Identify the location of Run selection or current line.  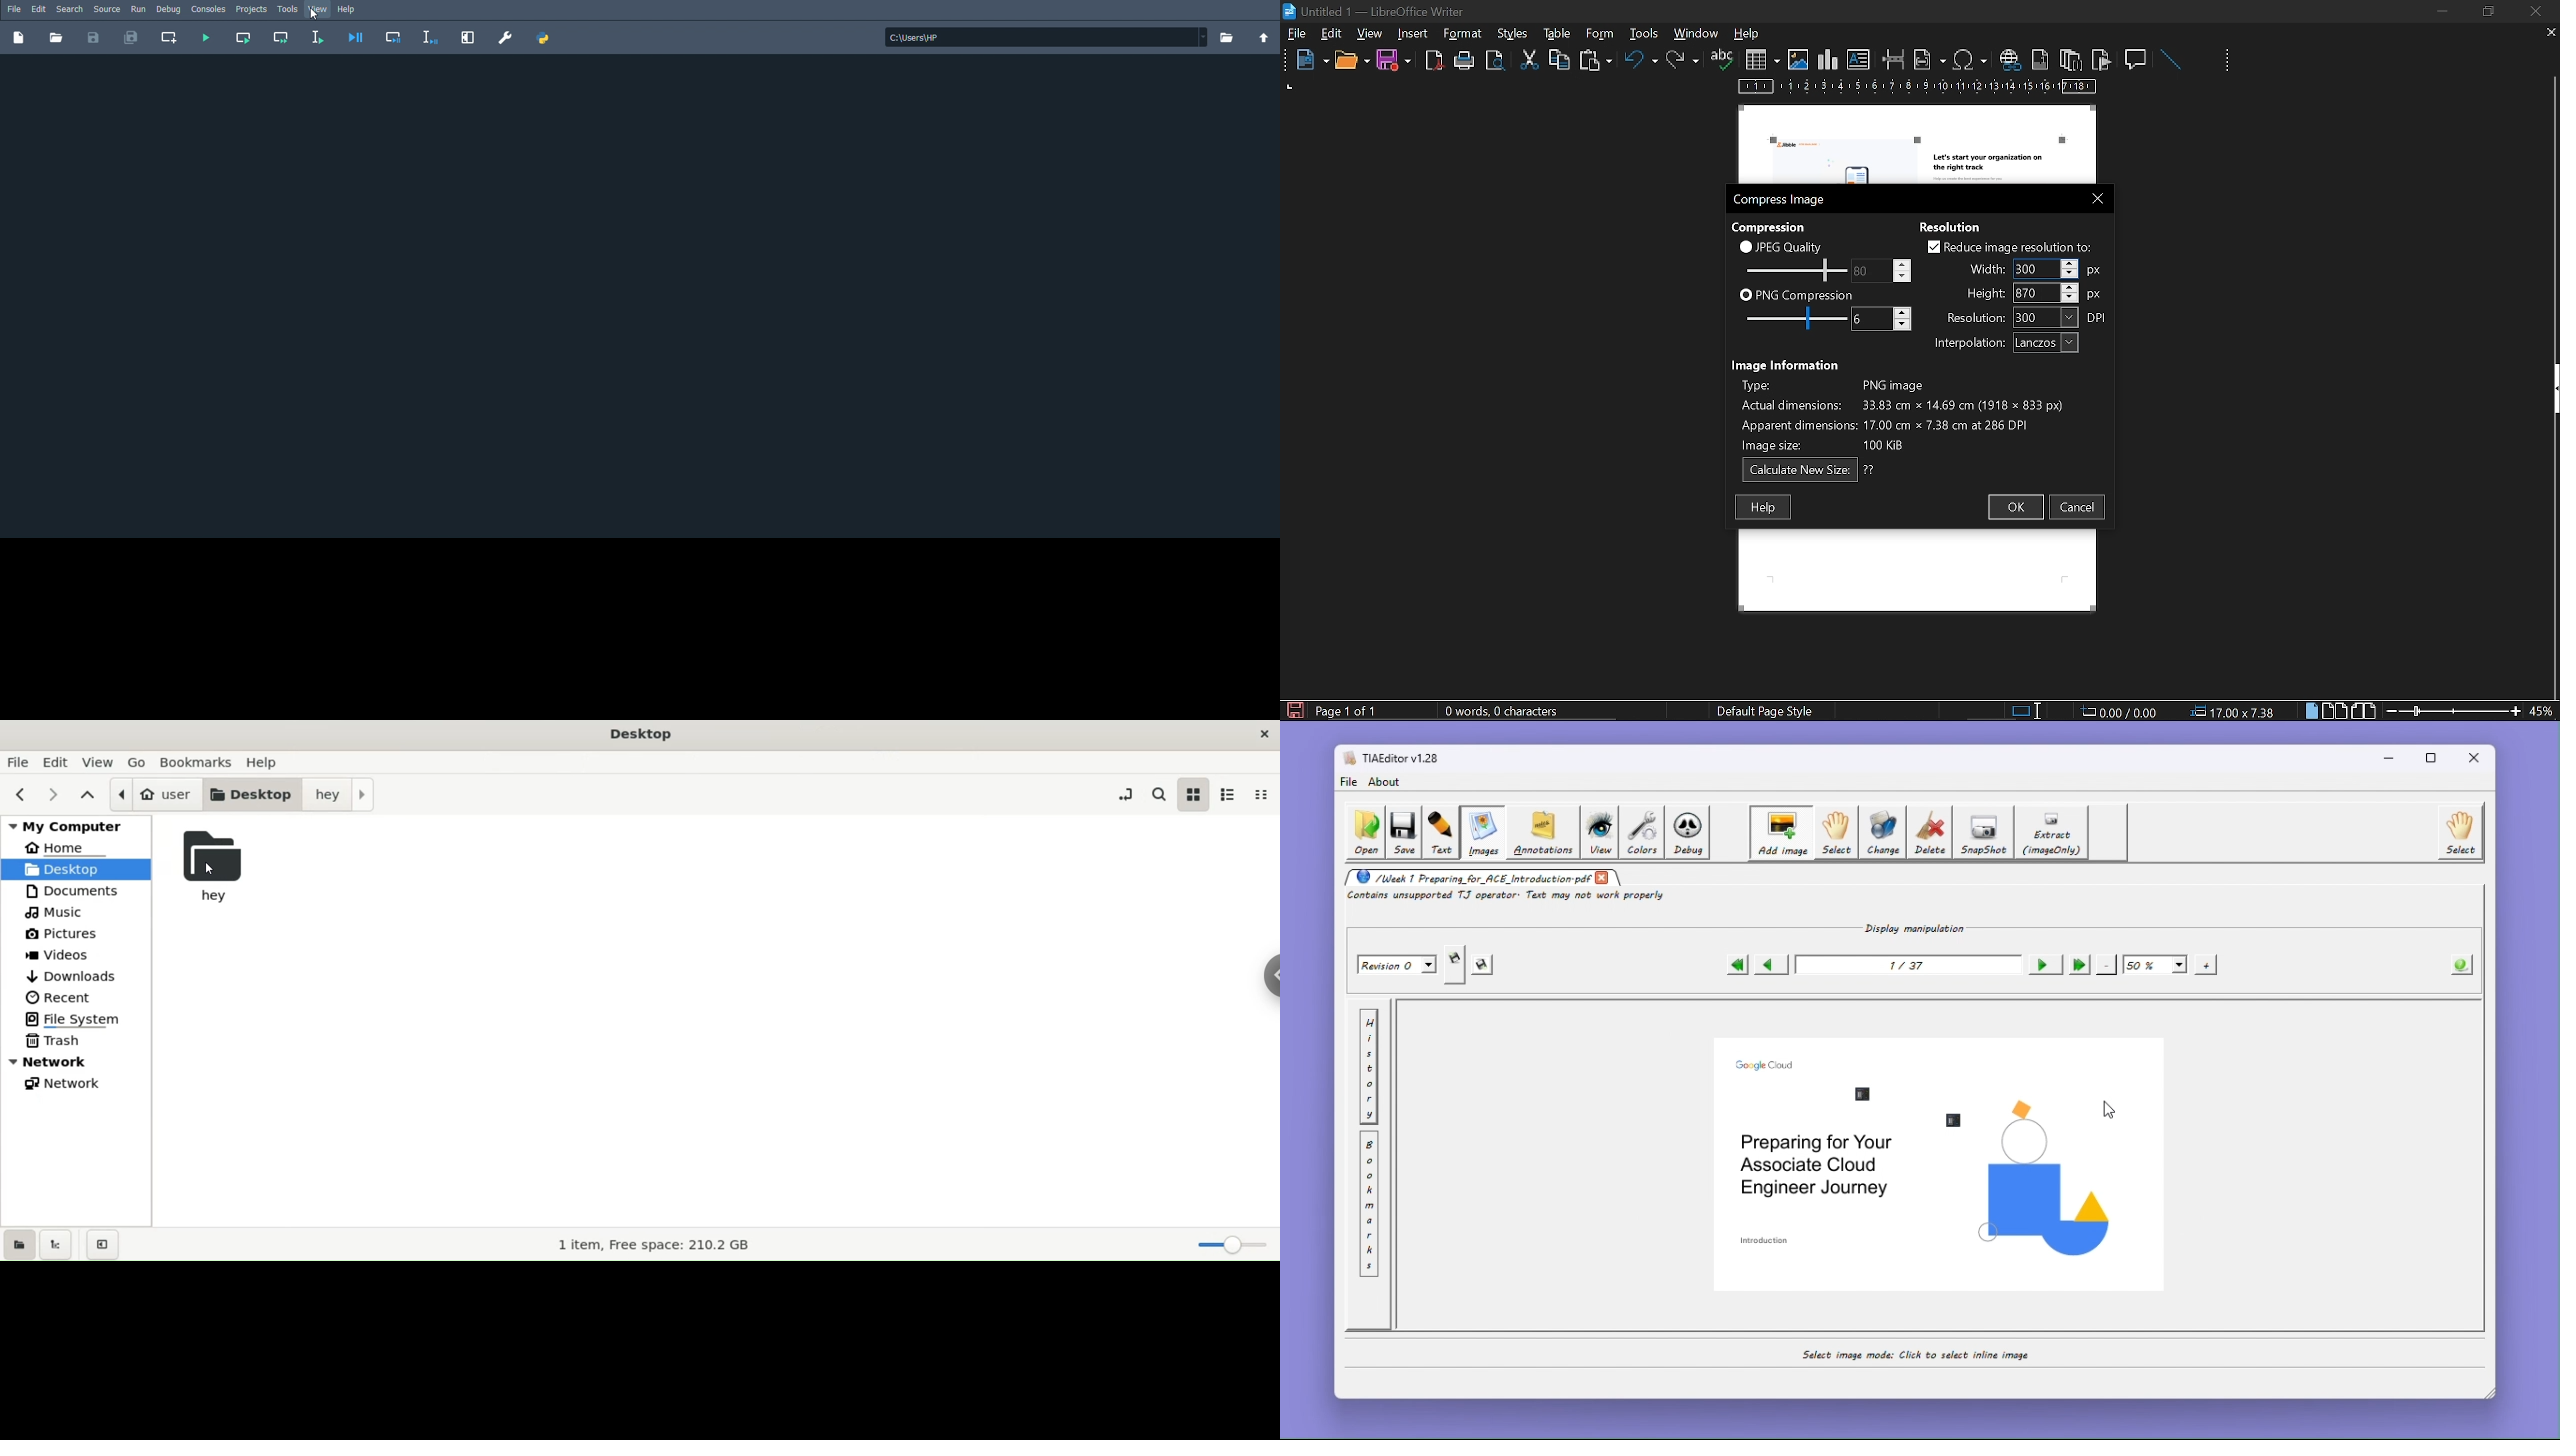
(318, 37).